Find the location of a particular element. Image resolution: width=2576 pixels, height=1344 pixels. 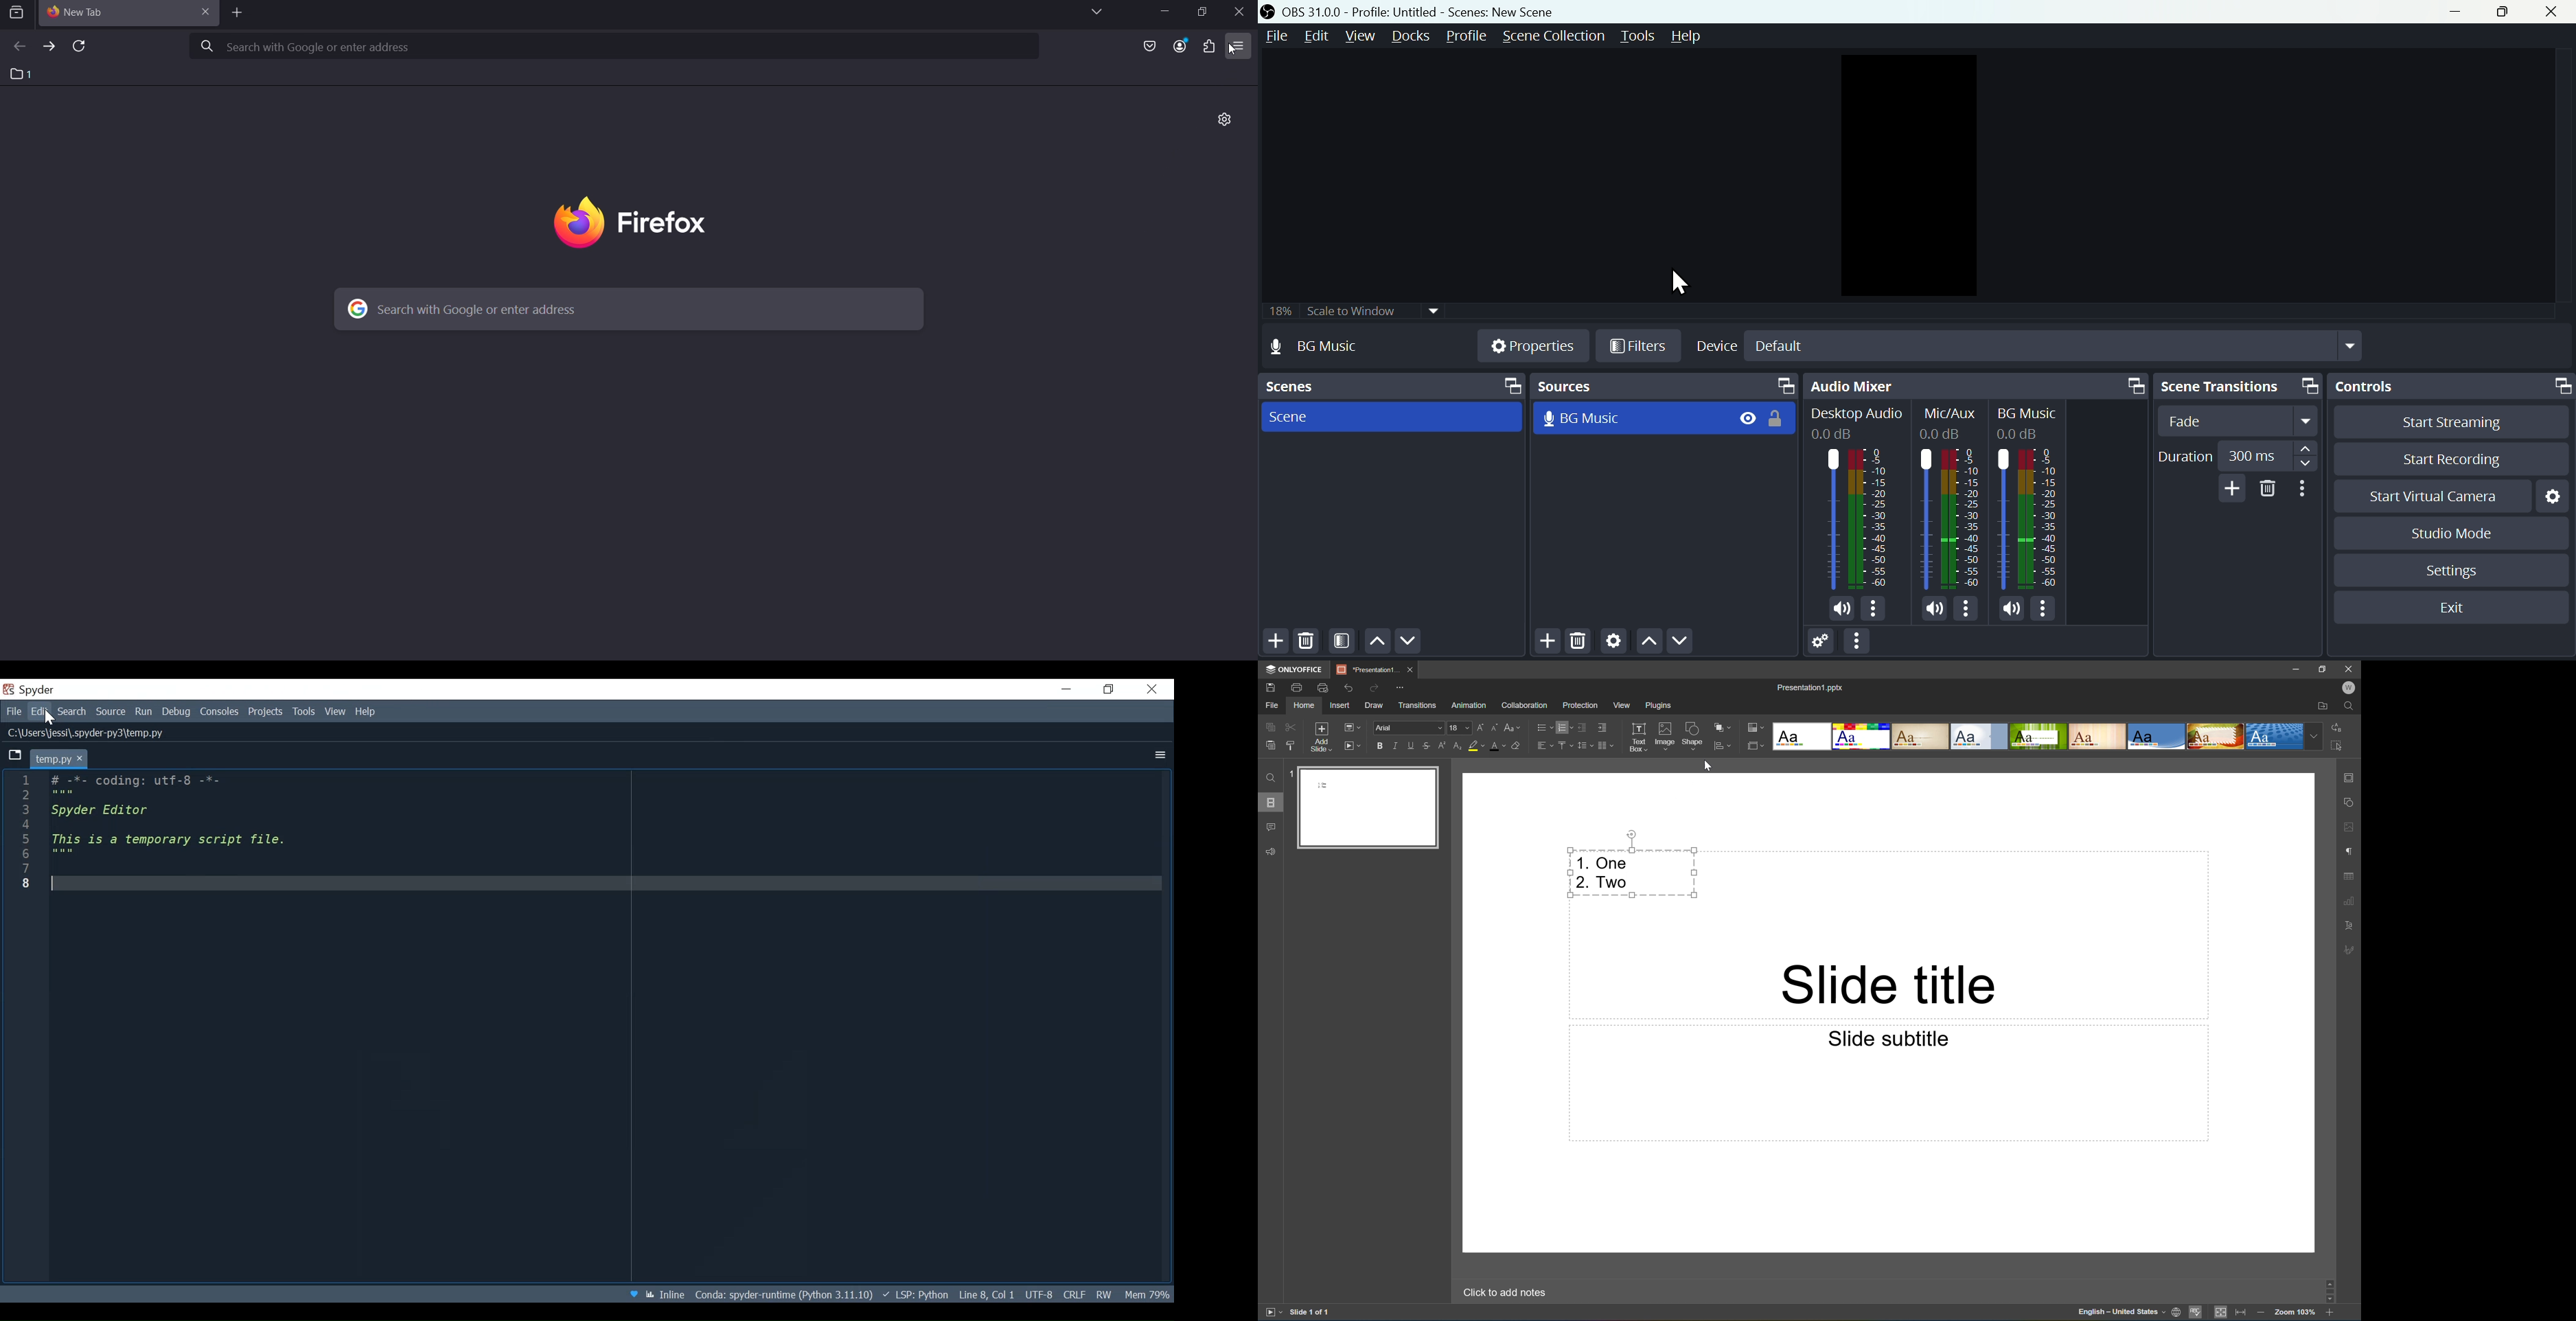

Scene collection is located at coordinates (1556, 36).